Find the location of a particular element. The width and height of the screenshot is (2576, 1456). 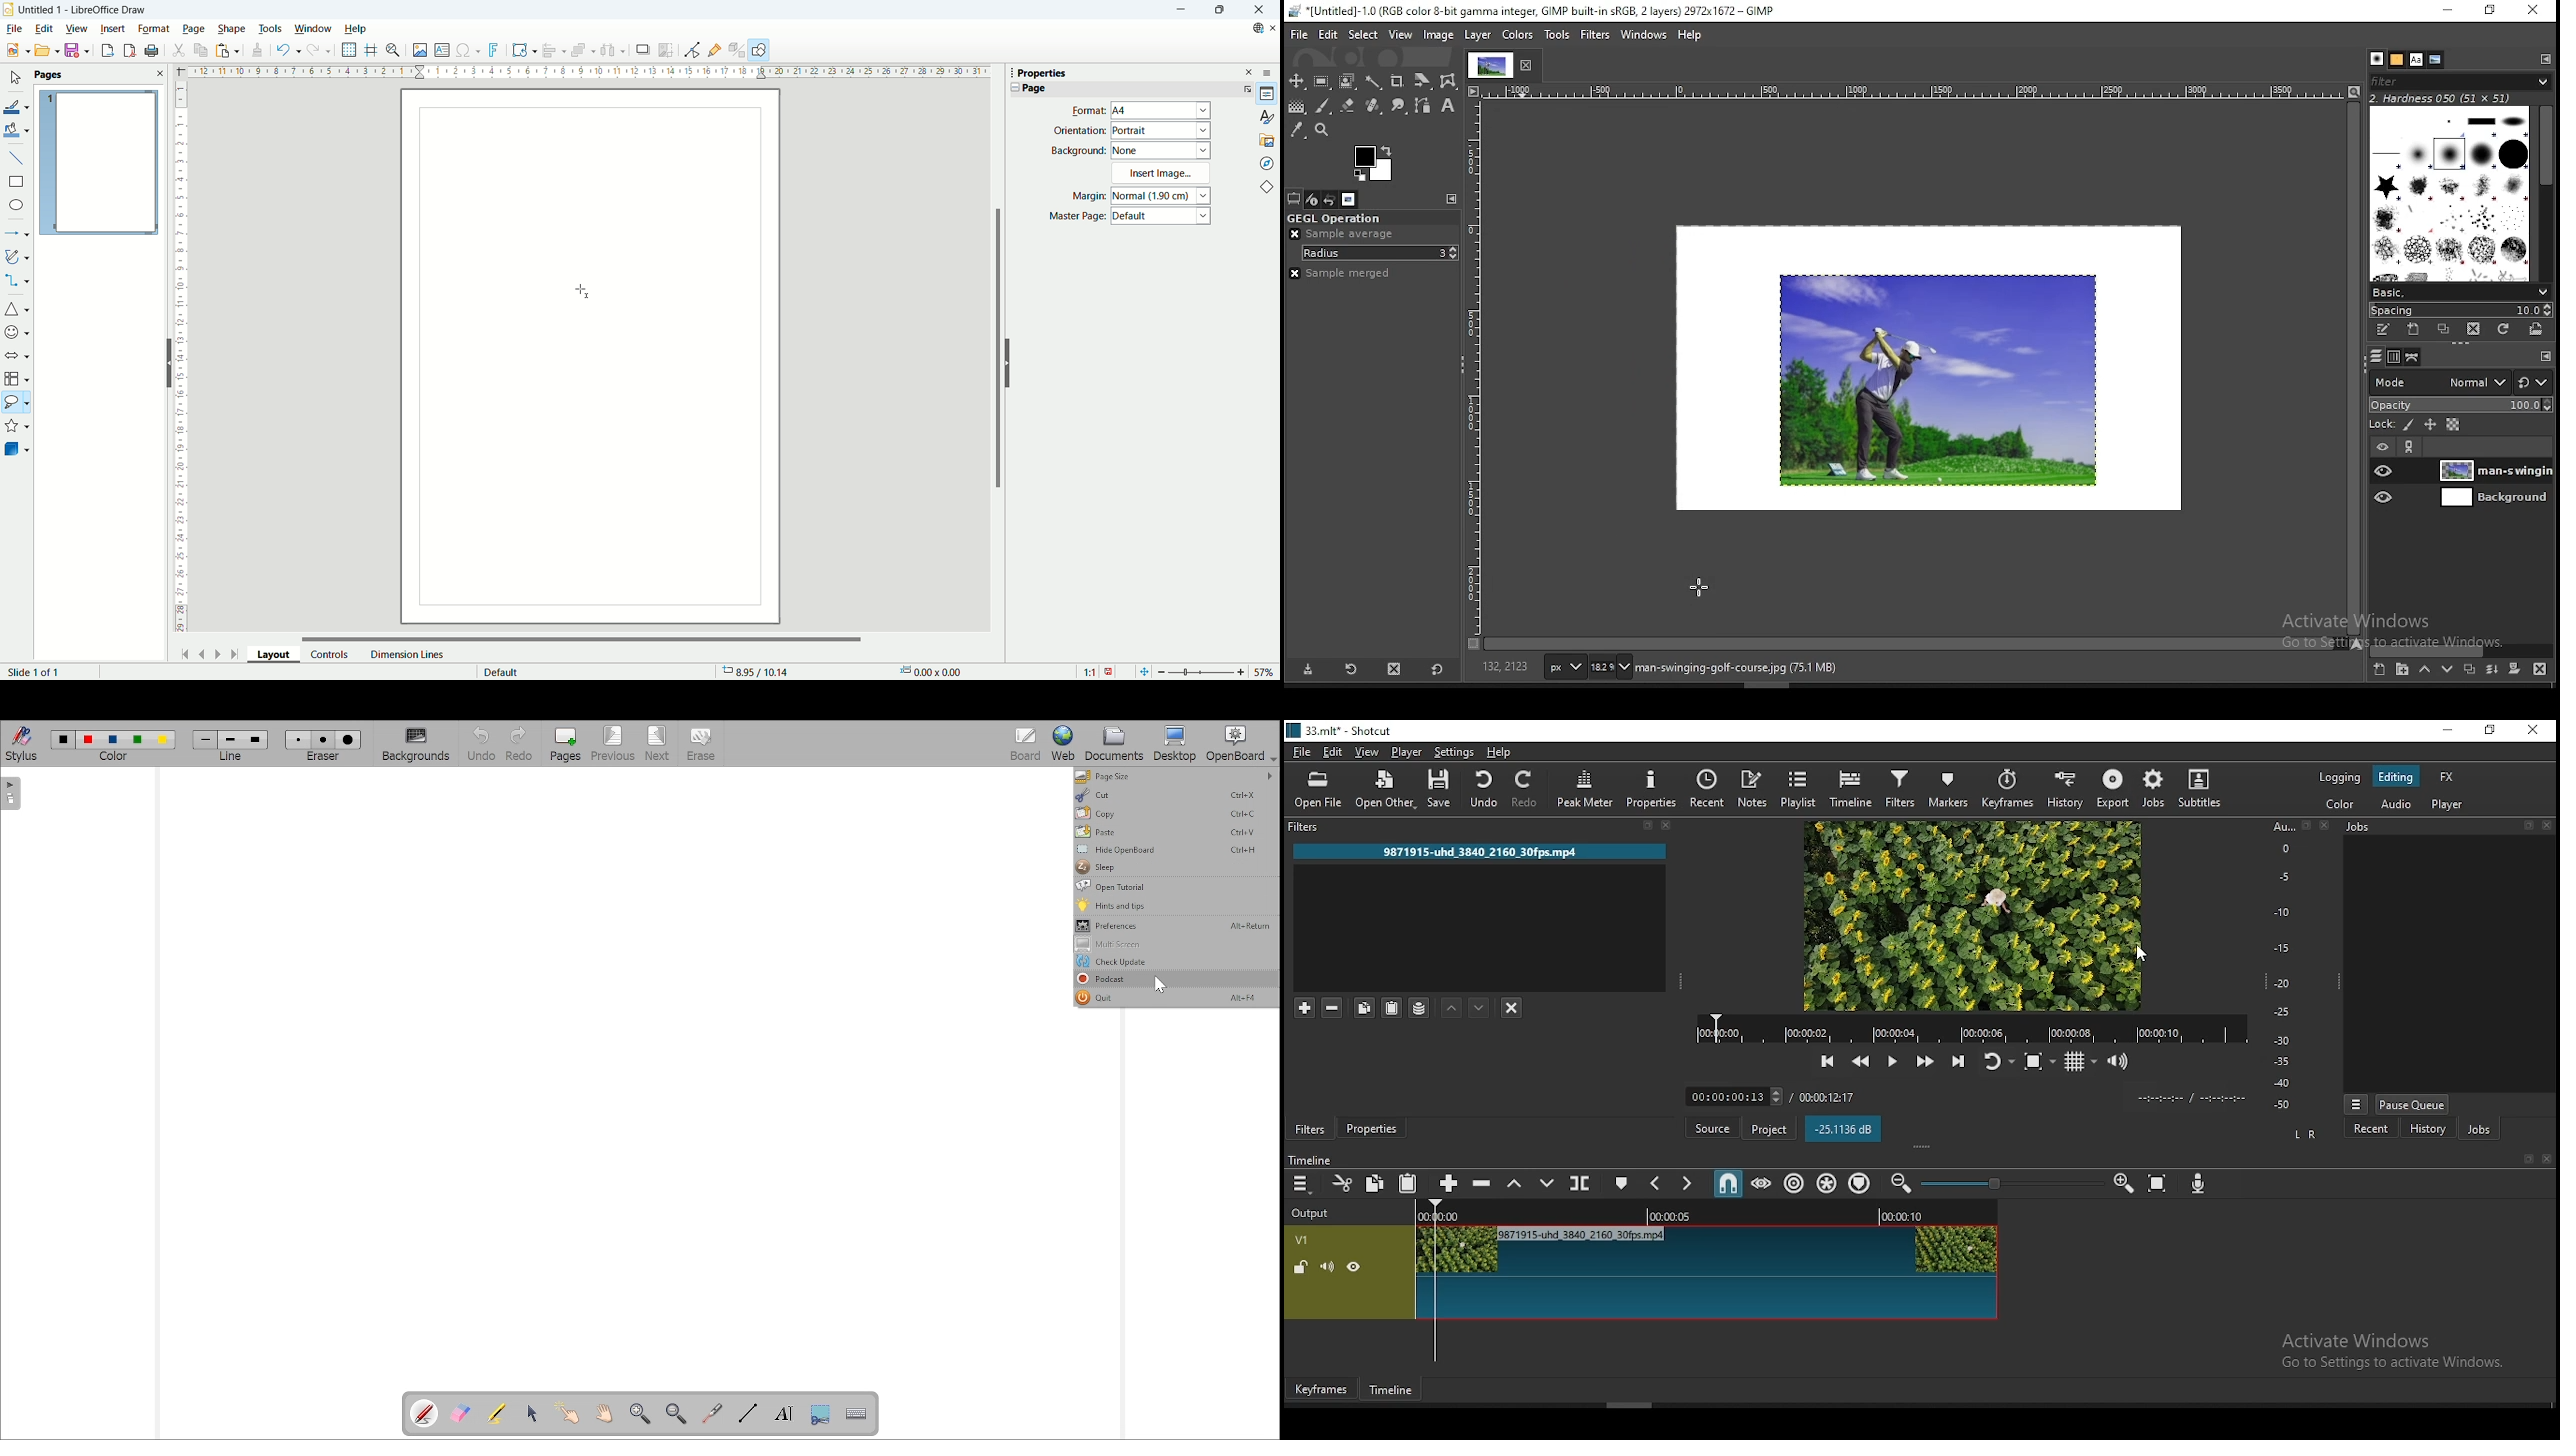

V1 is located at coordinates (1303, 1240).